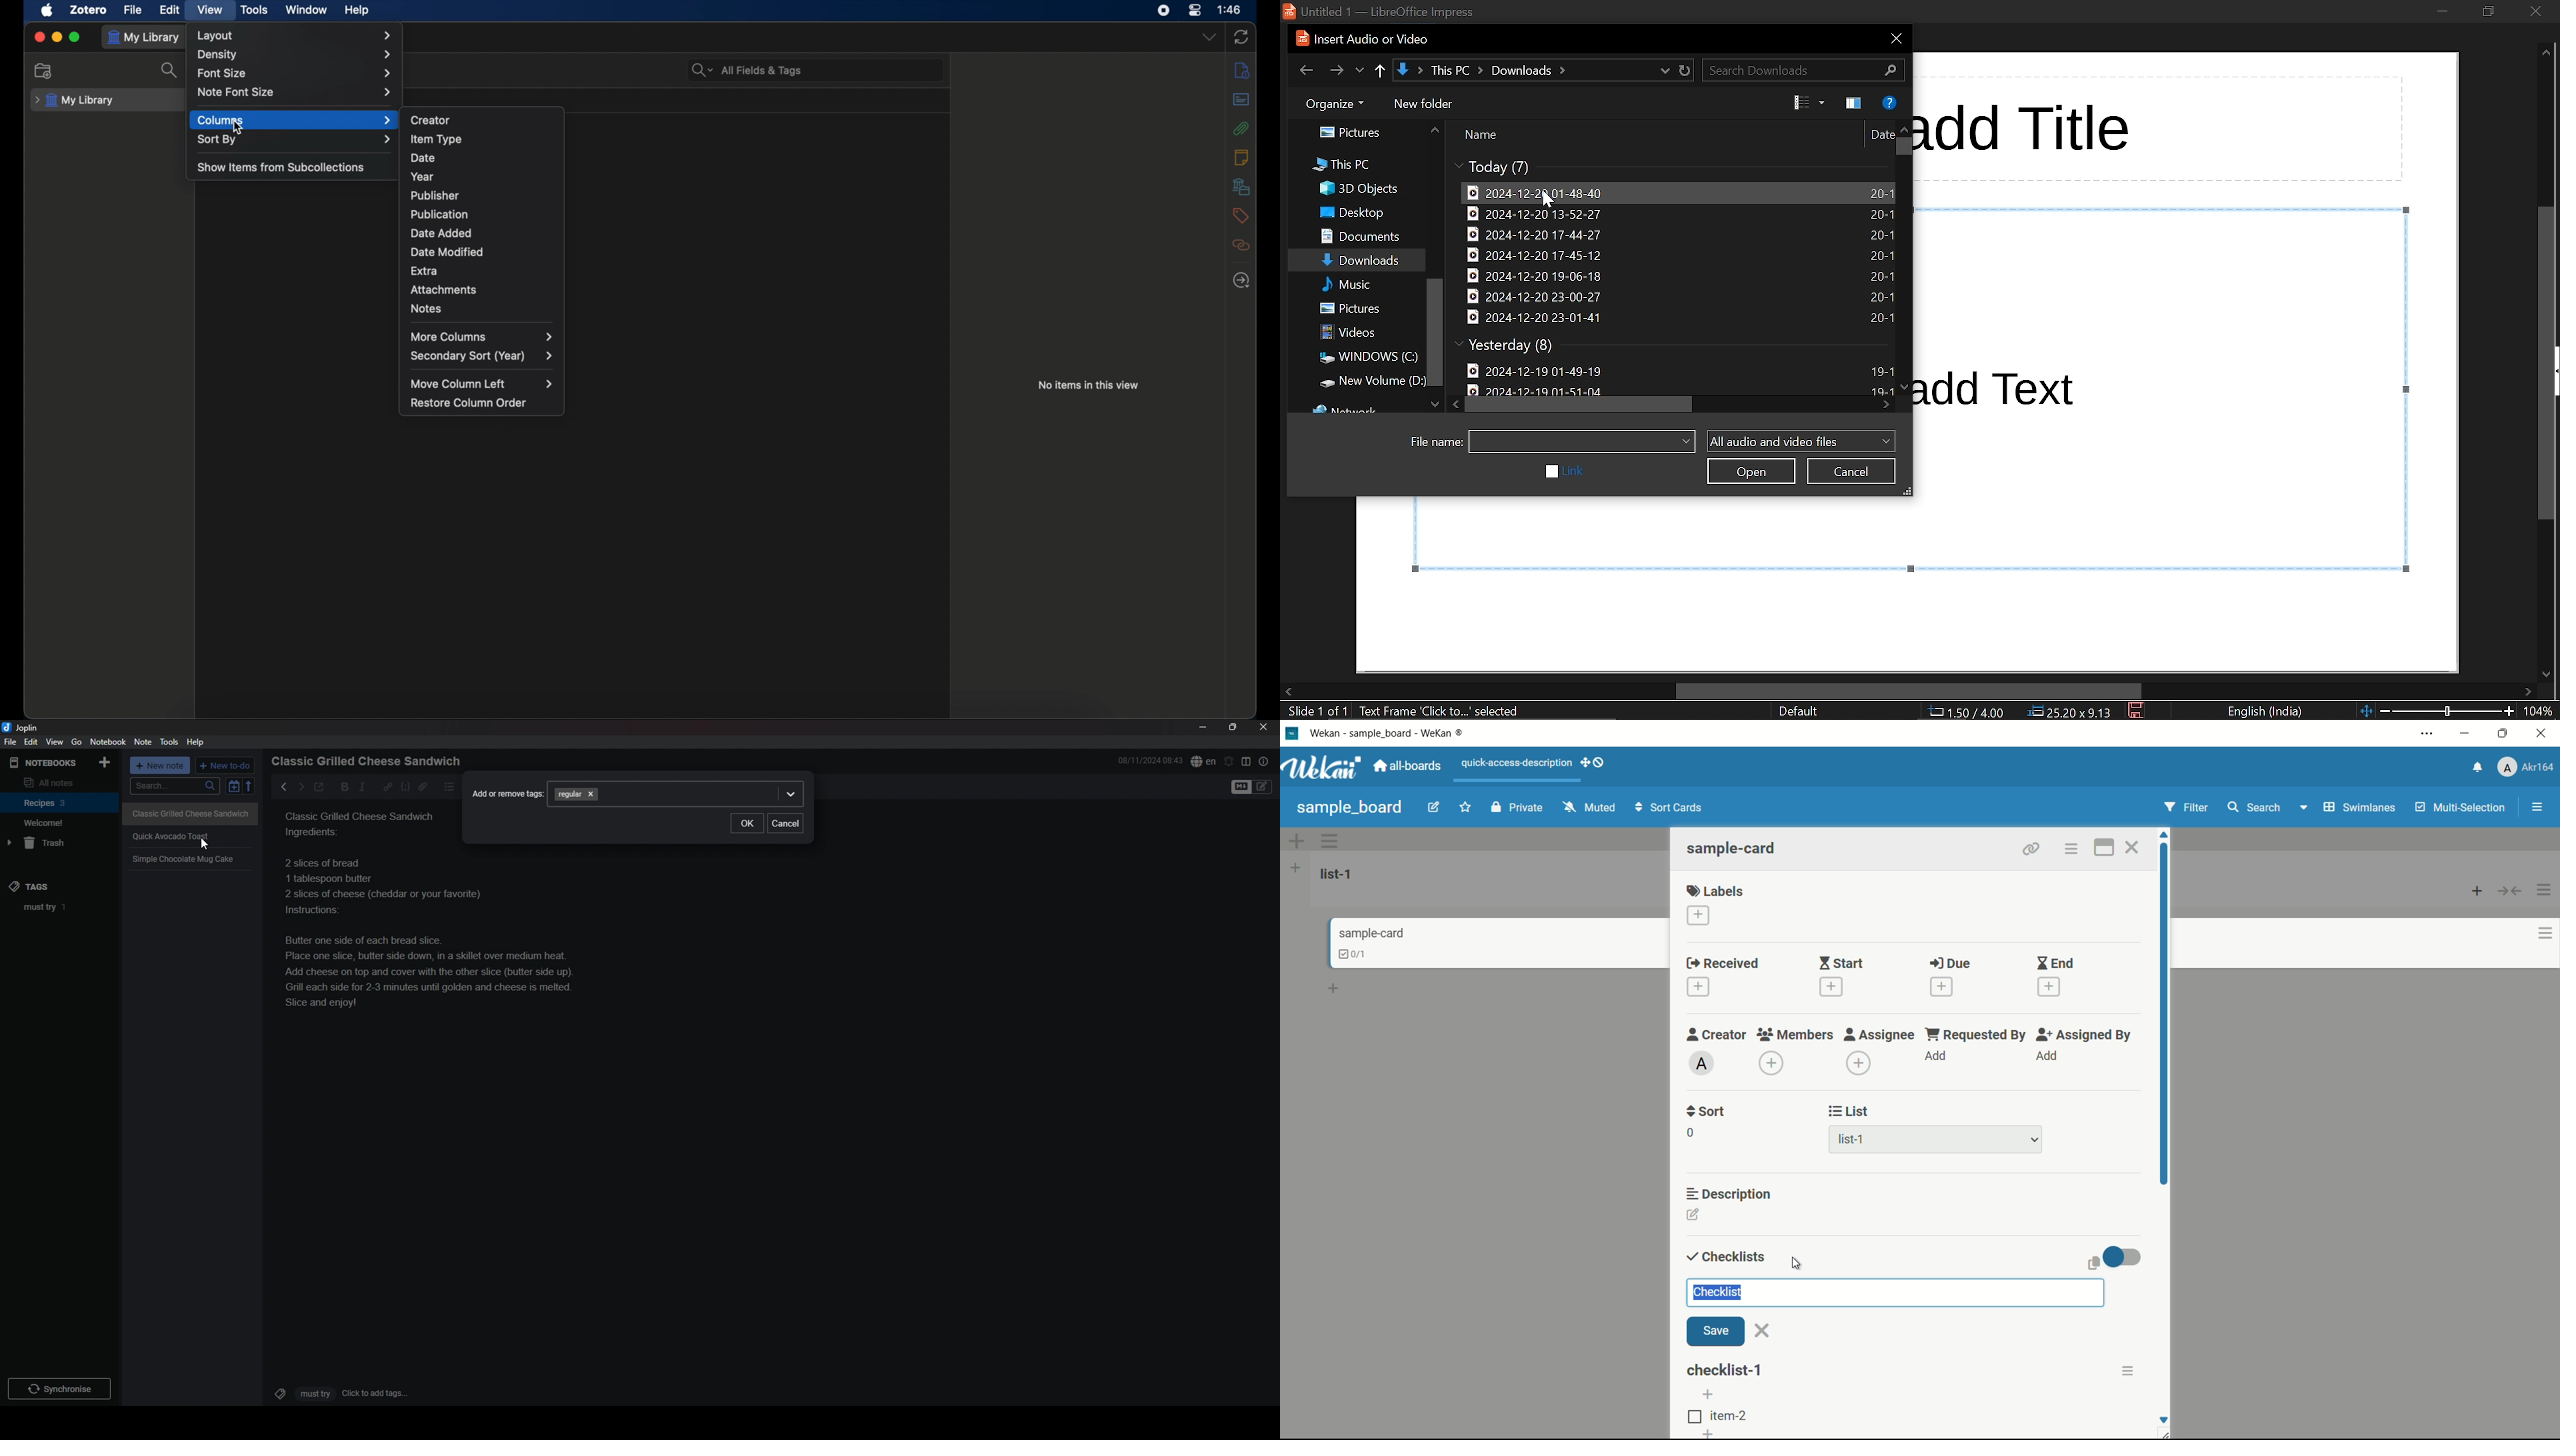  Describe the element at coordinates (191, 813) in the screenshot. I see `Classic Grilled Cheese Sandwich` at that location.